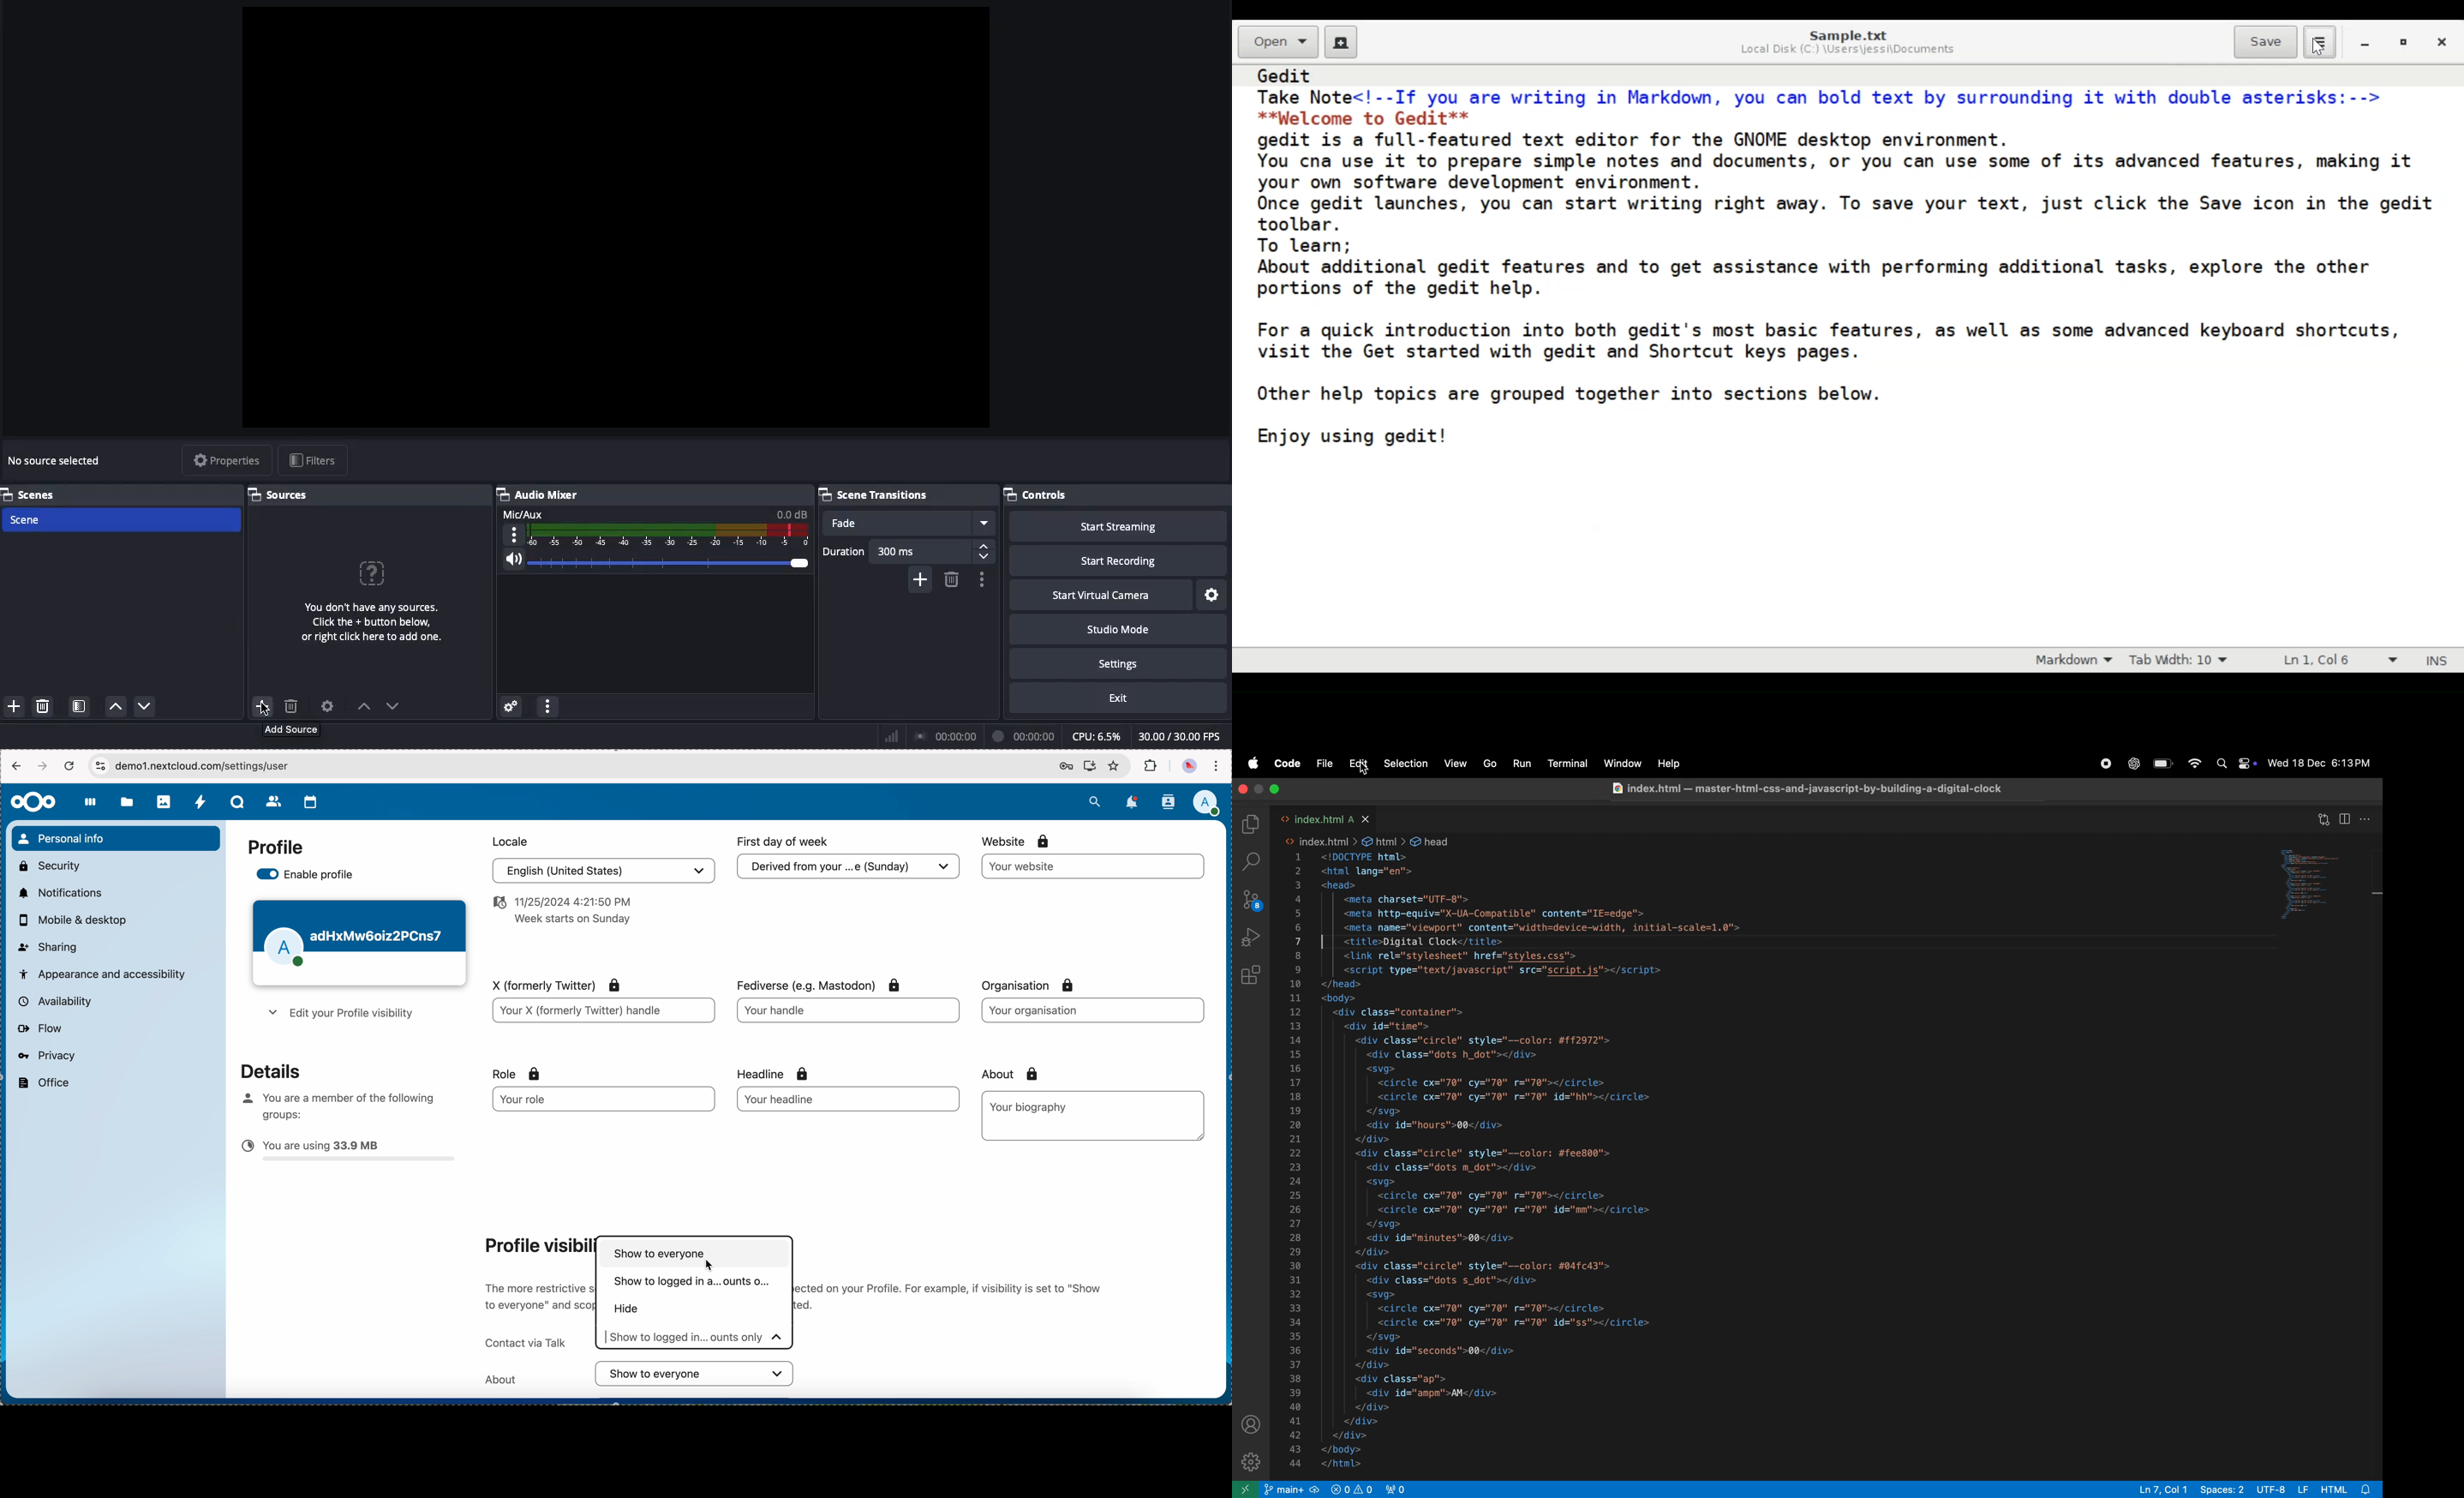 Image resolution: width=2464 pixels, height=1512 pixels. Describe the element at coordinates (2107, 765) in the screenshot. I see `record` at that location.